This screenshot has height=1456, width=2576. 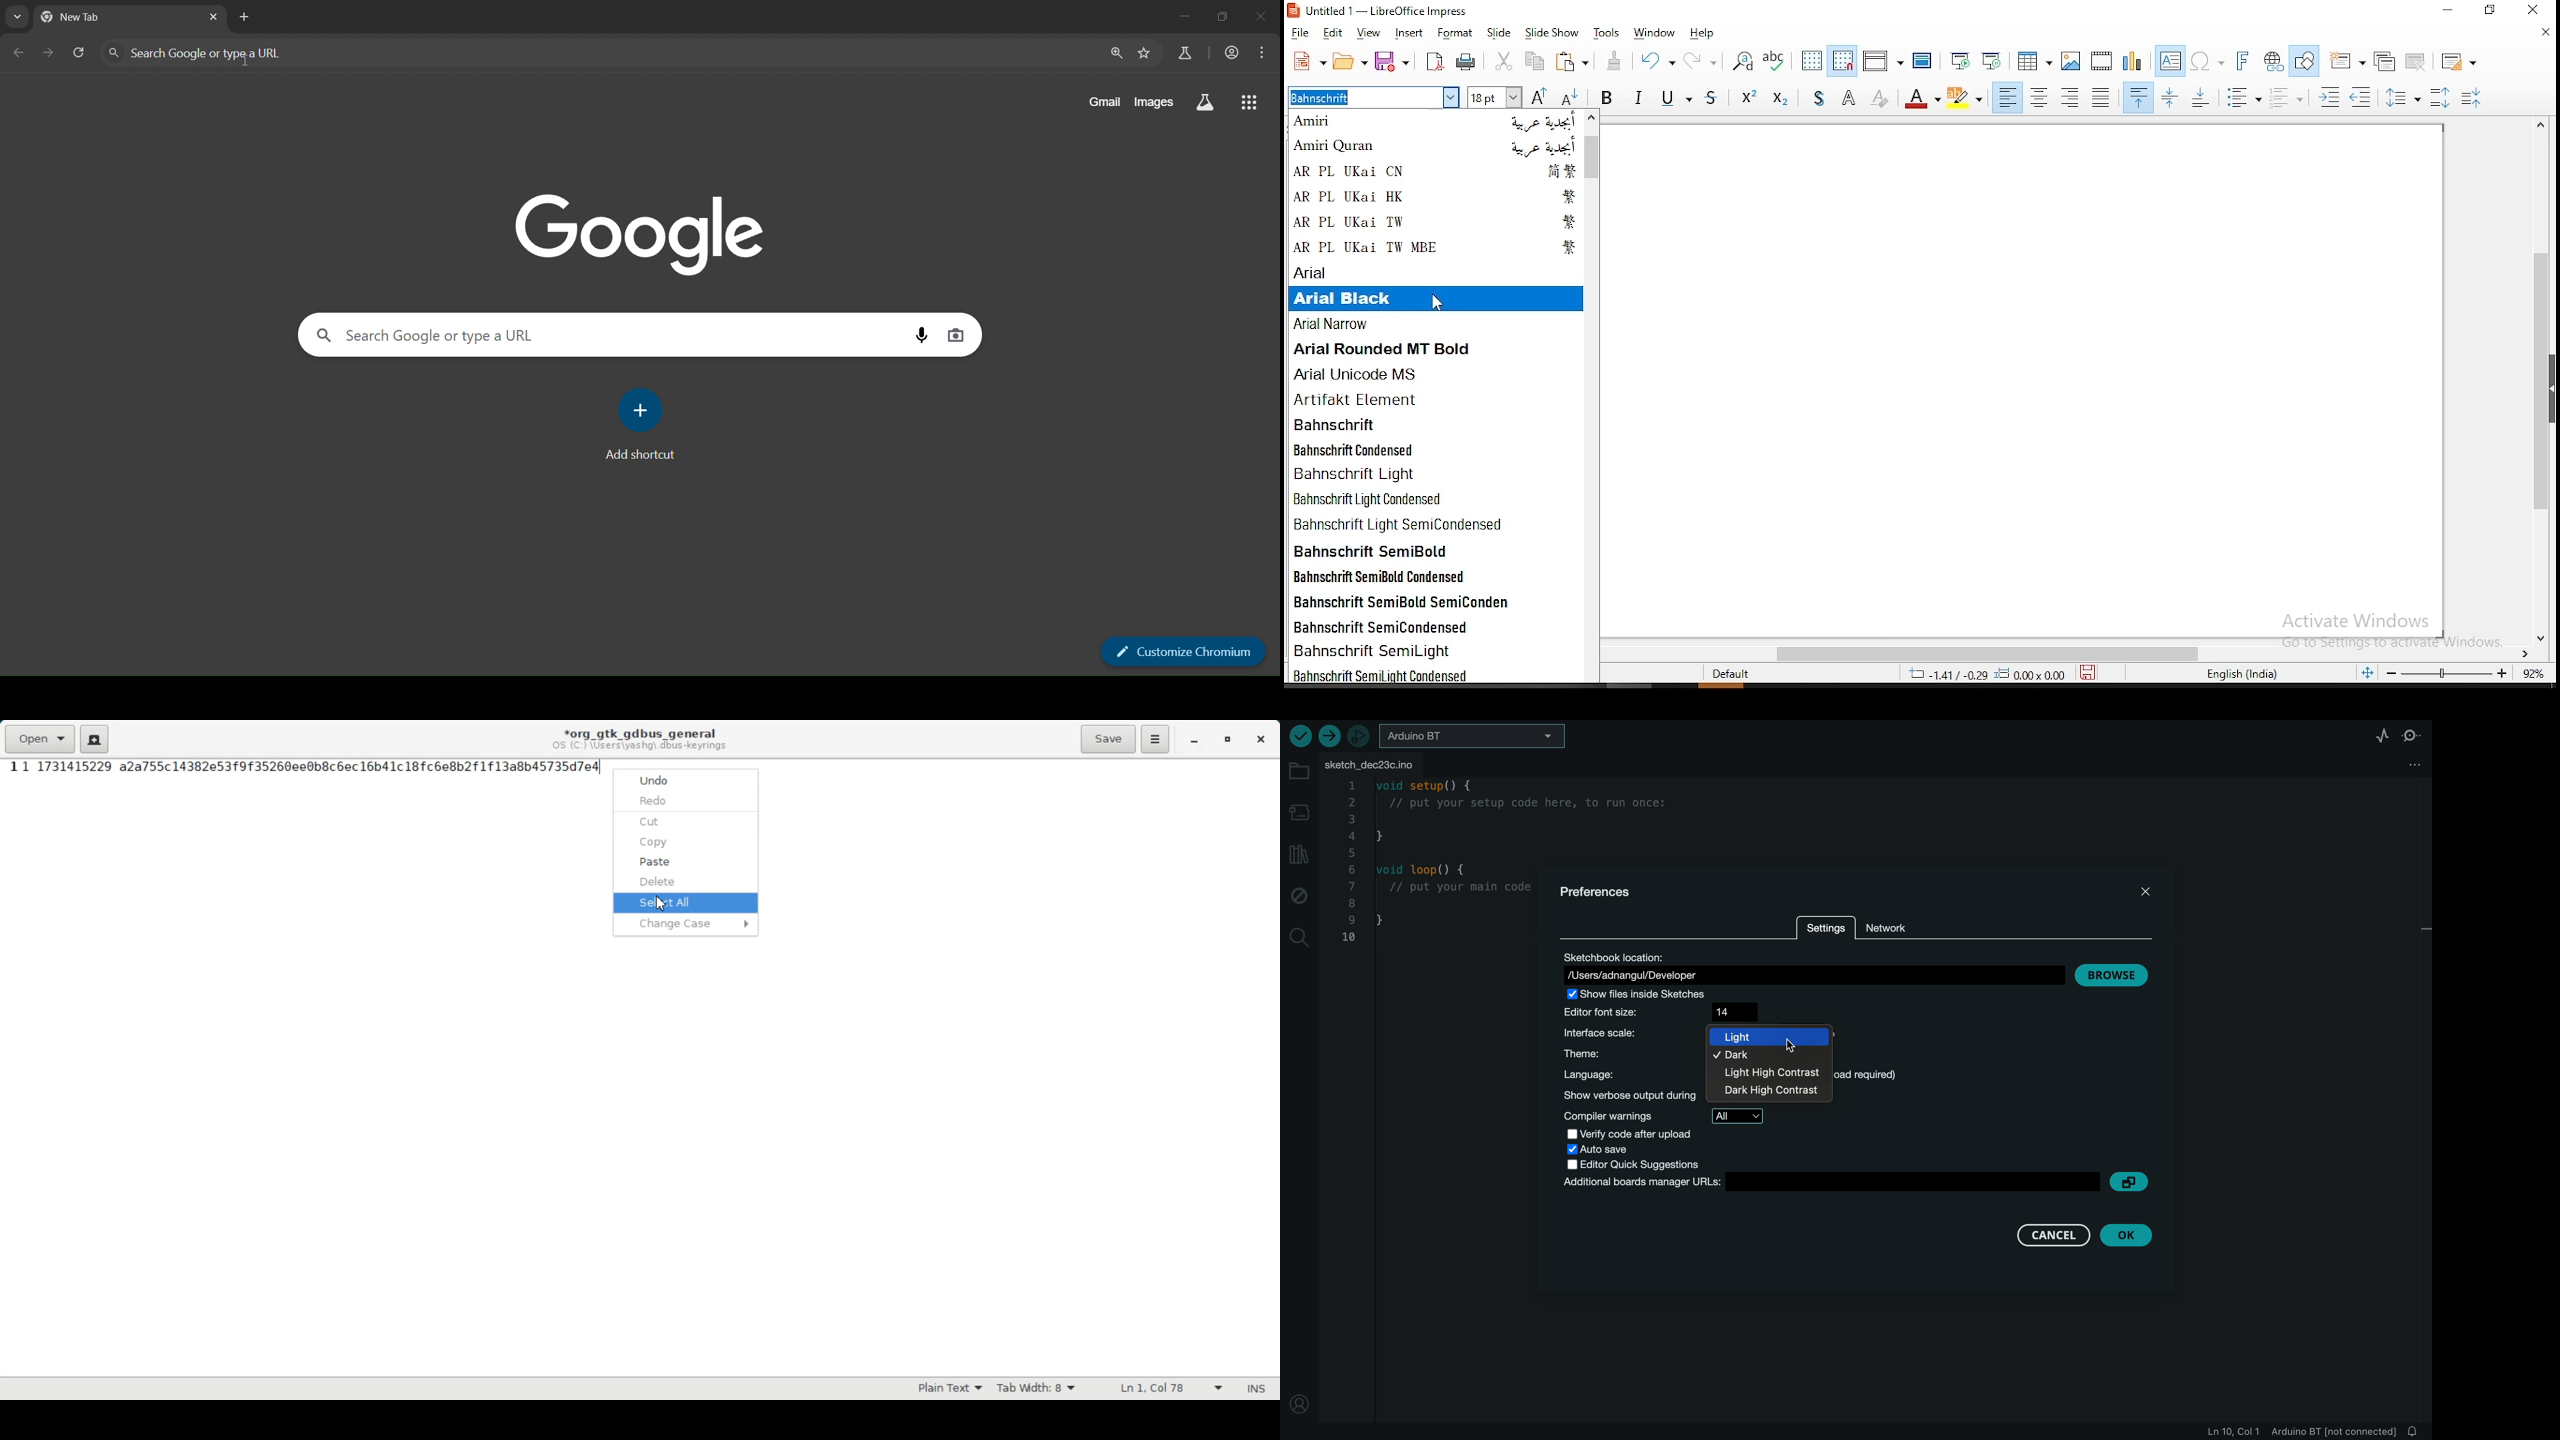 I want to click on open, so click(x=1351, y=60).